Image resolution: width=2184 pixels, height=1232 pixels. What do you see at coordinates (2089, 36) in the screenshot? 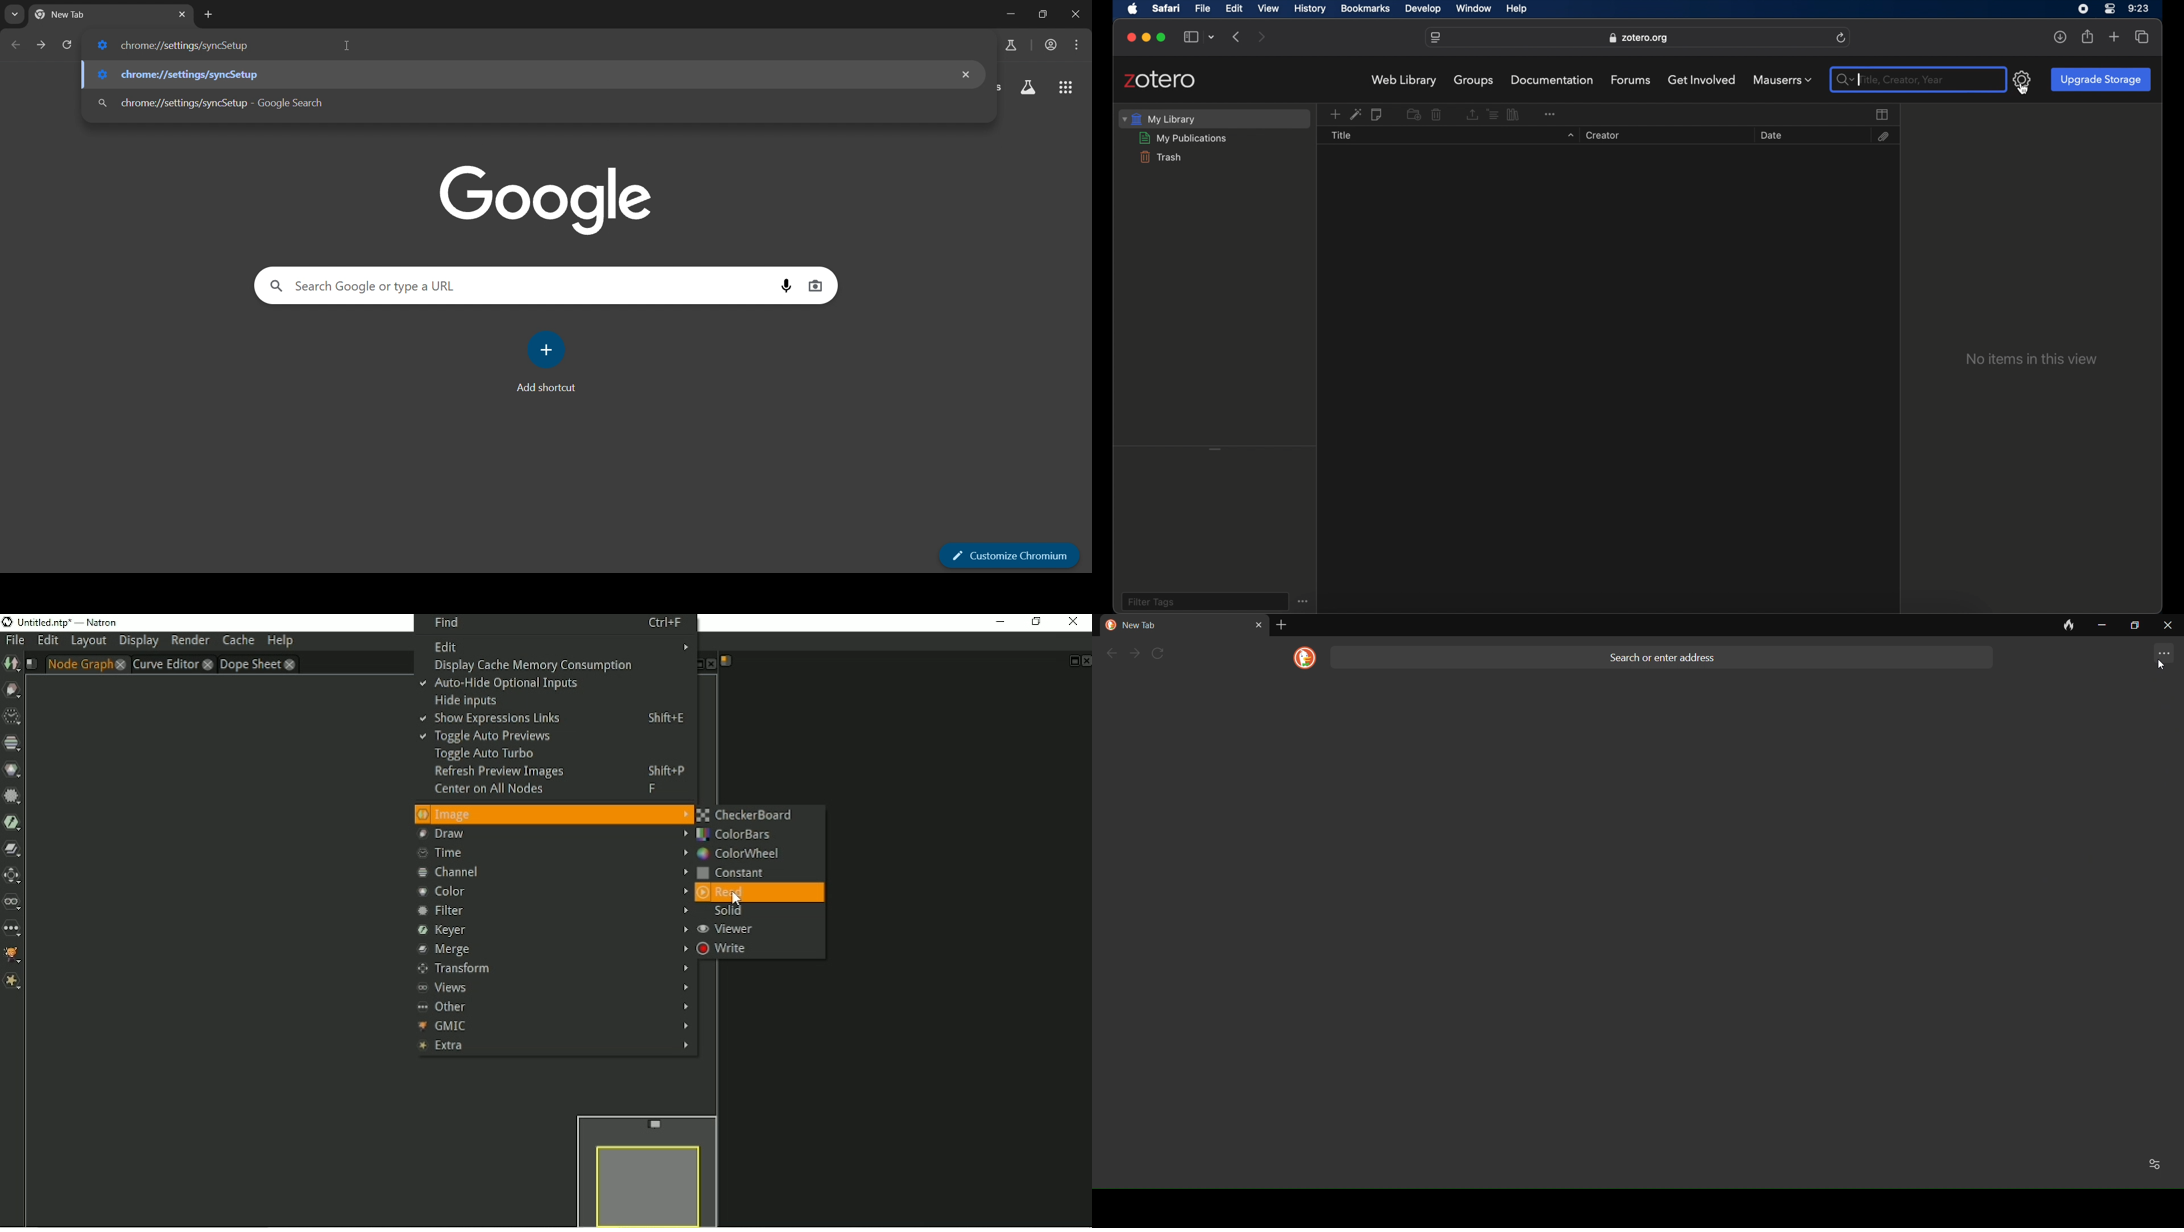
I see `share` at bounding box center [2089, 36].